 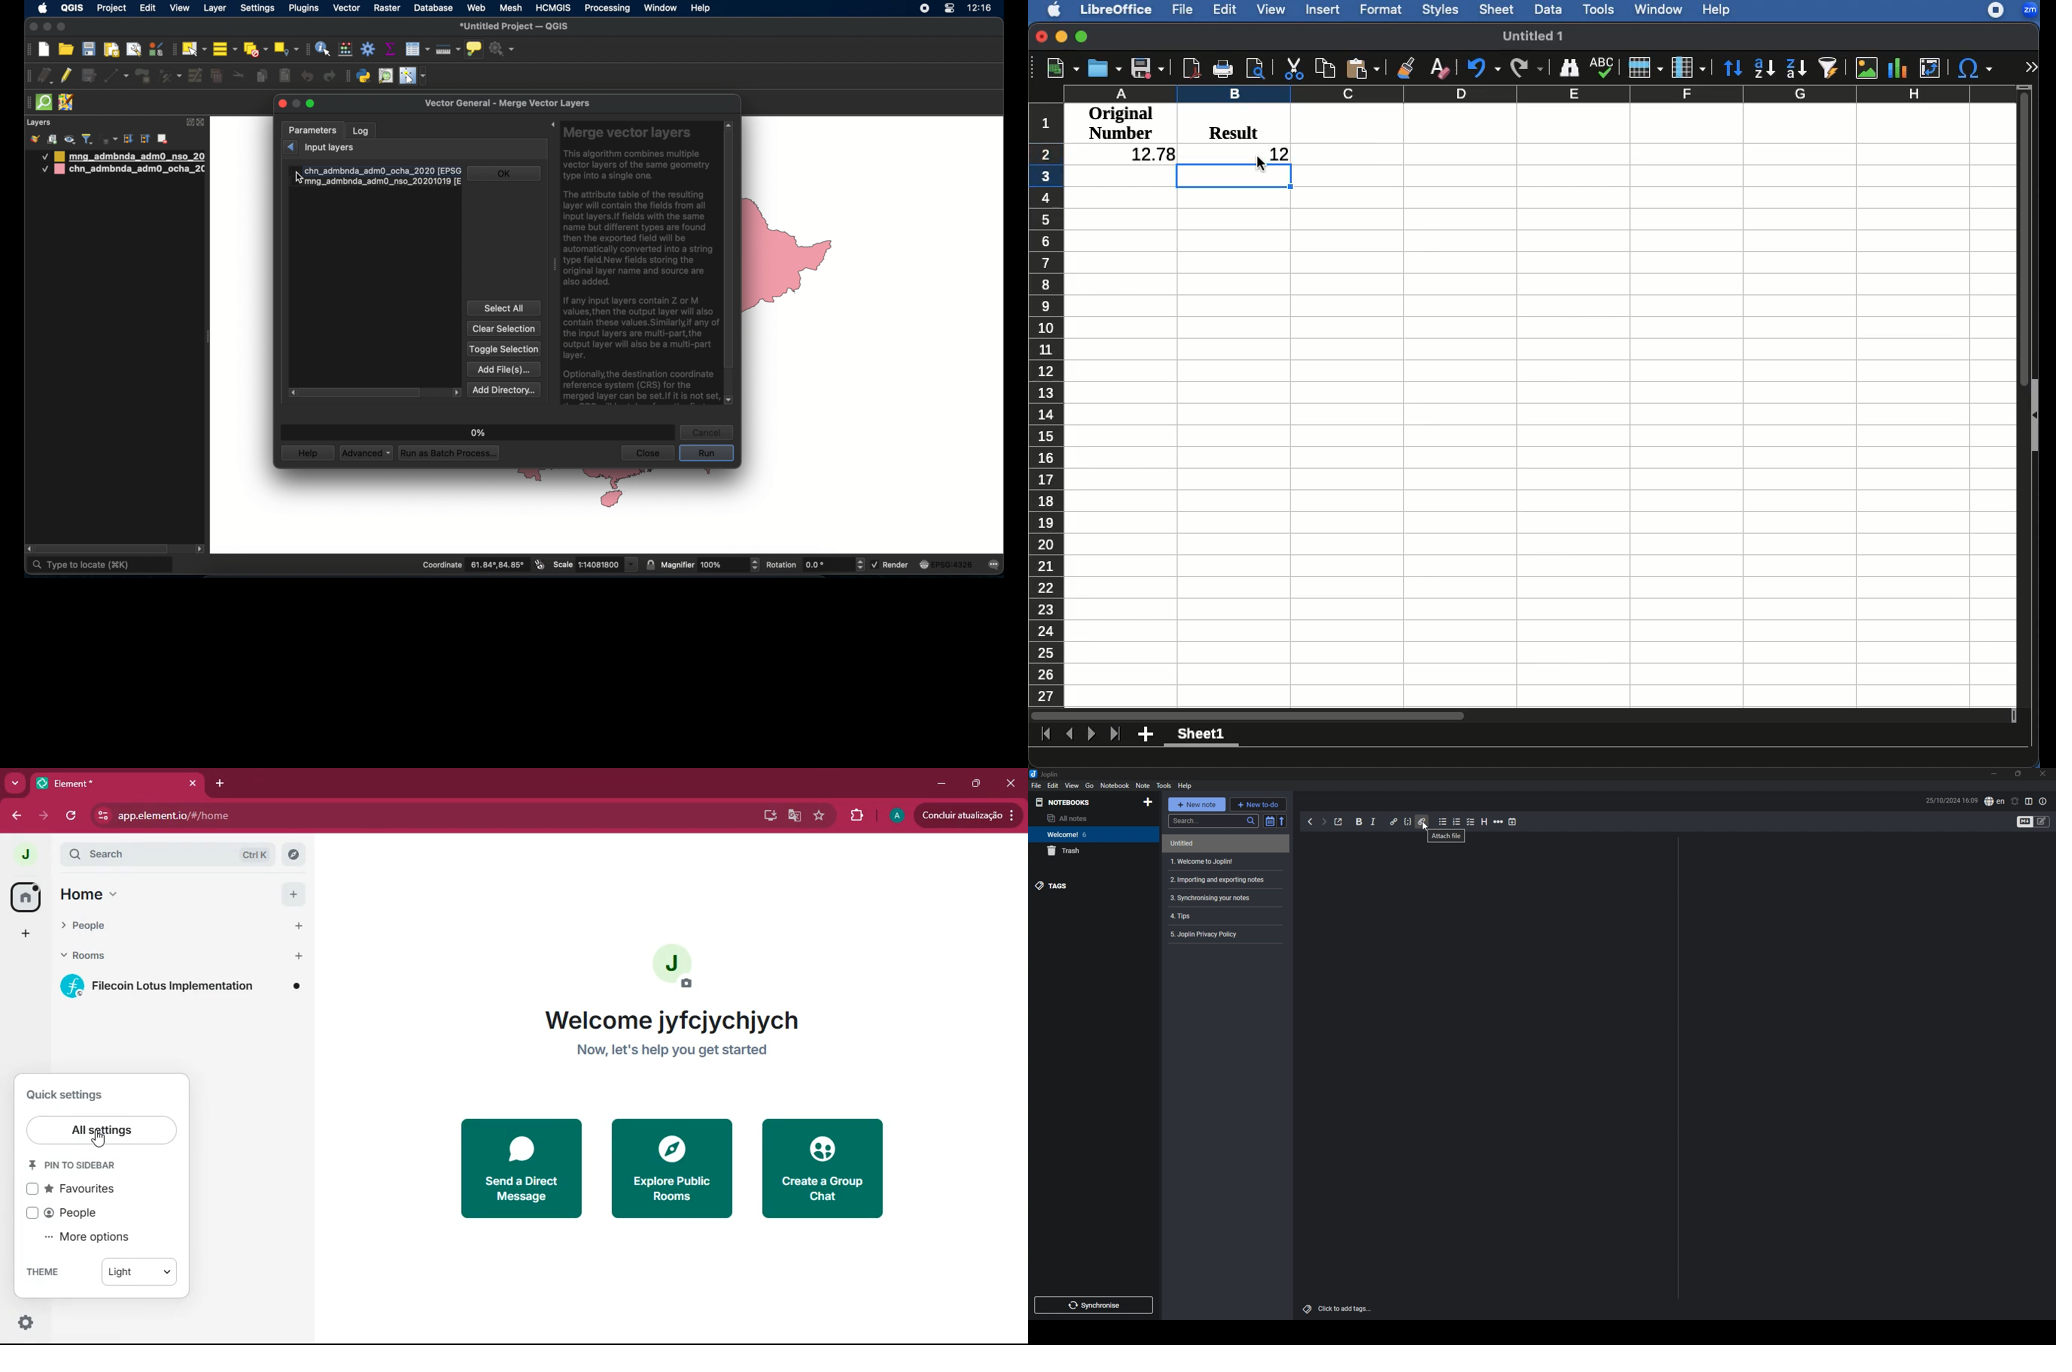 What do you see at coordinates (769, 817) in the screenshot?
I see `desktop` at bounding box center [769, 817].